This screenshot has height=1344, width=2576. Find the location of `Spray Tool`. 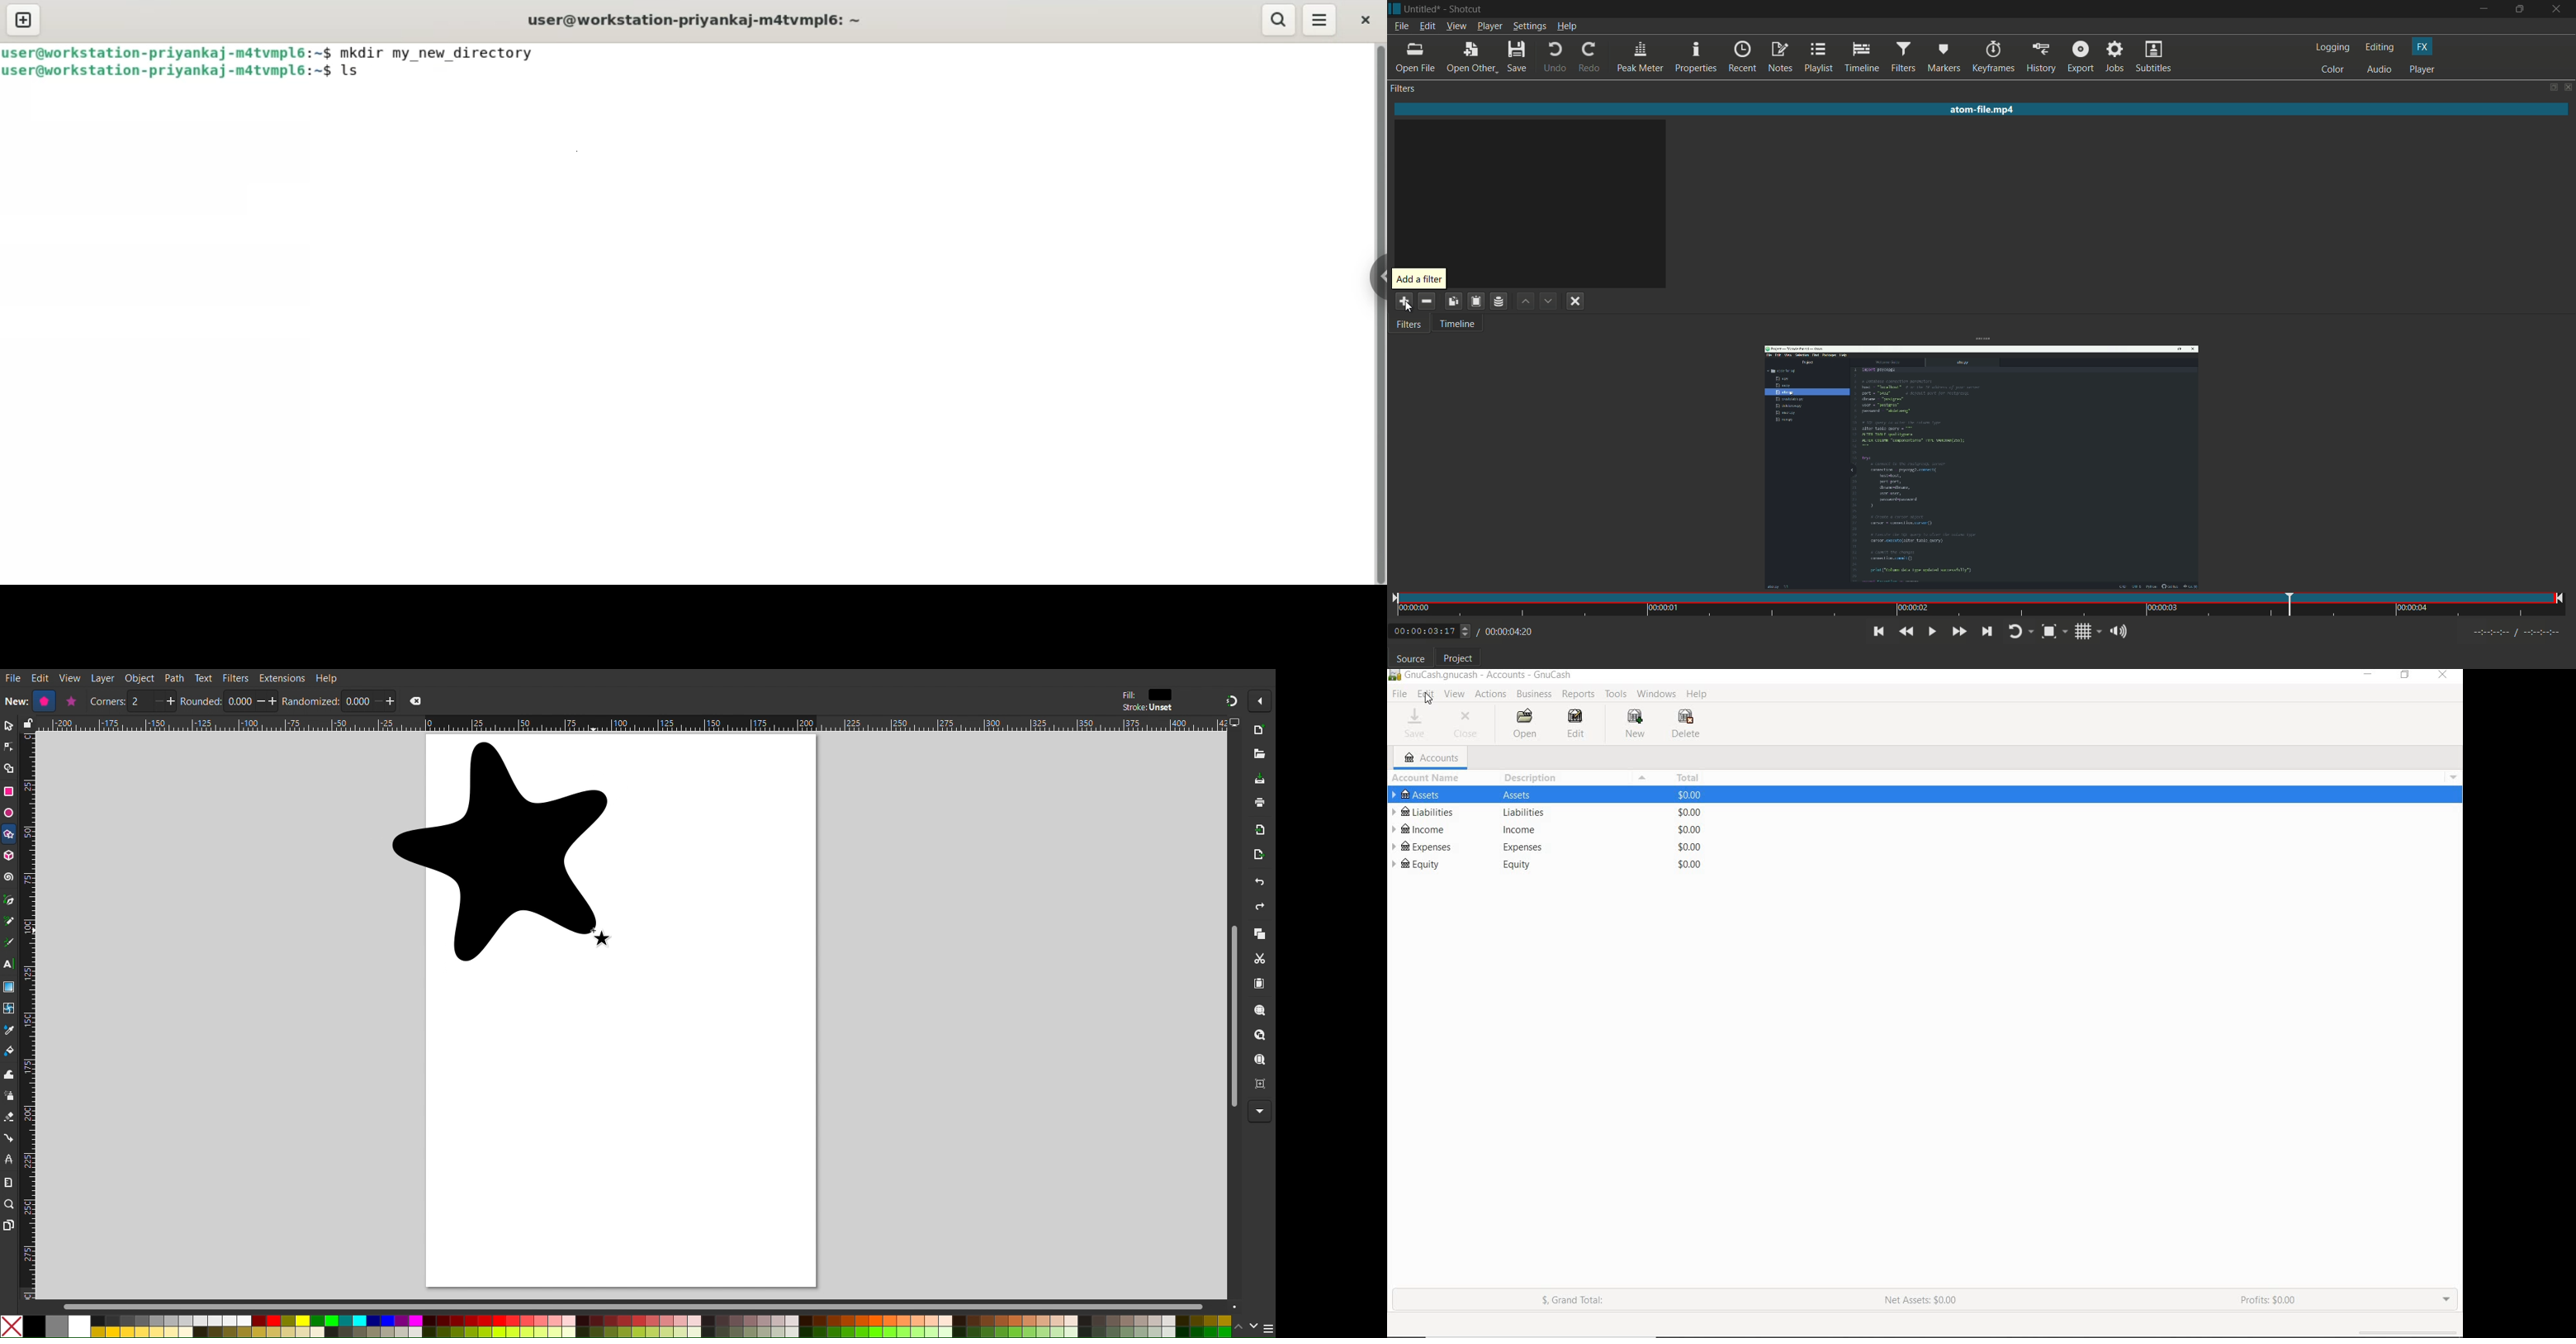

Spray Tool is located at coordinates (9, 1096).